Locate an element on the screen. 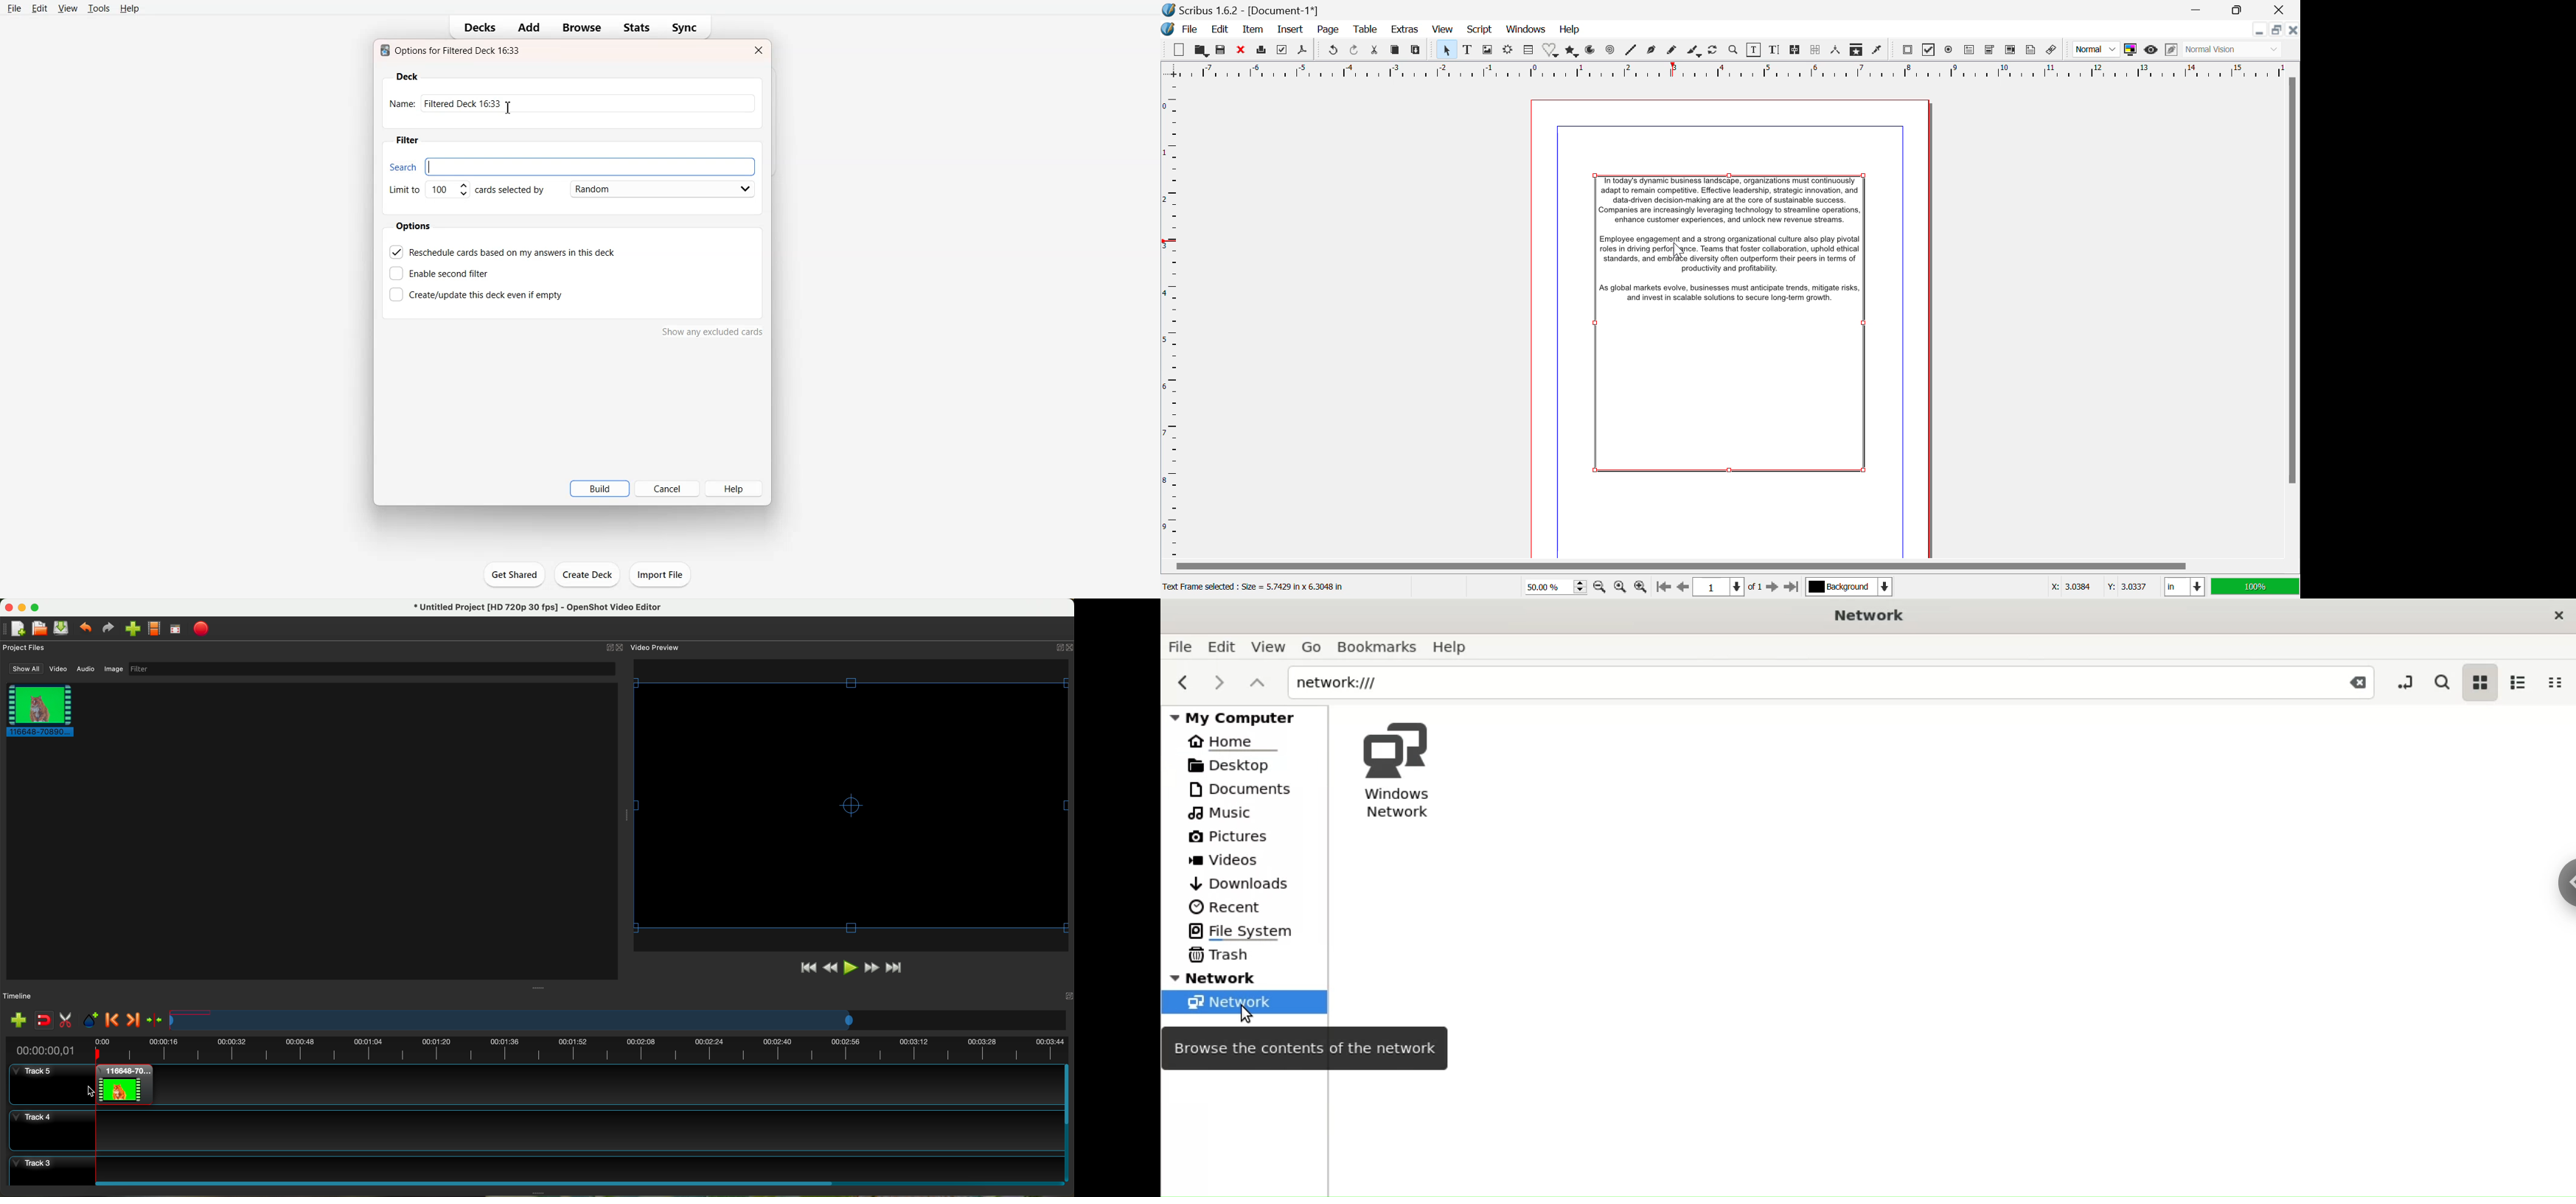 The width and height of the screenshot is (2576, 1204). Calligraphic Line is located at coordinates (1696, 51).